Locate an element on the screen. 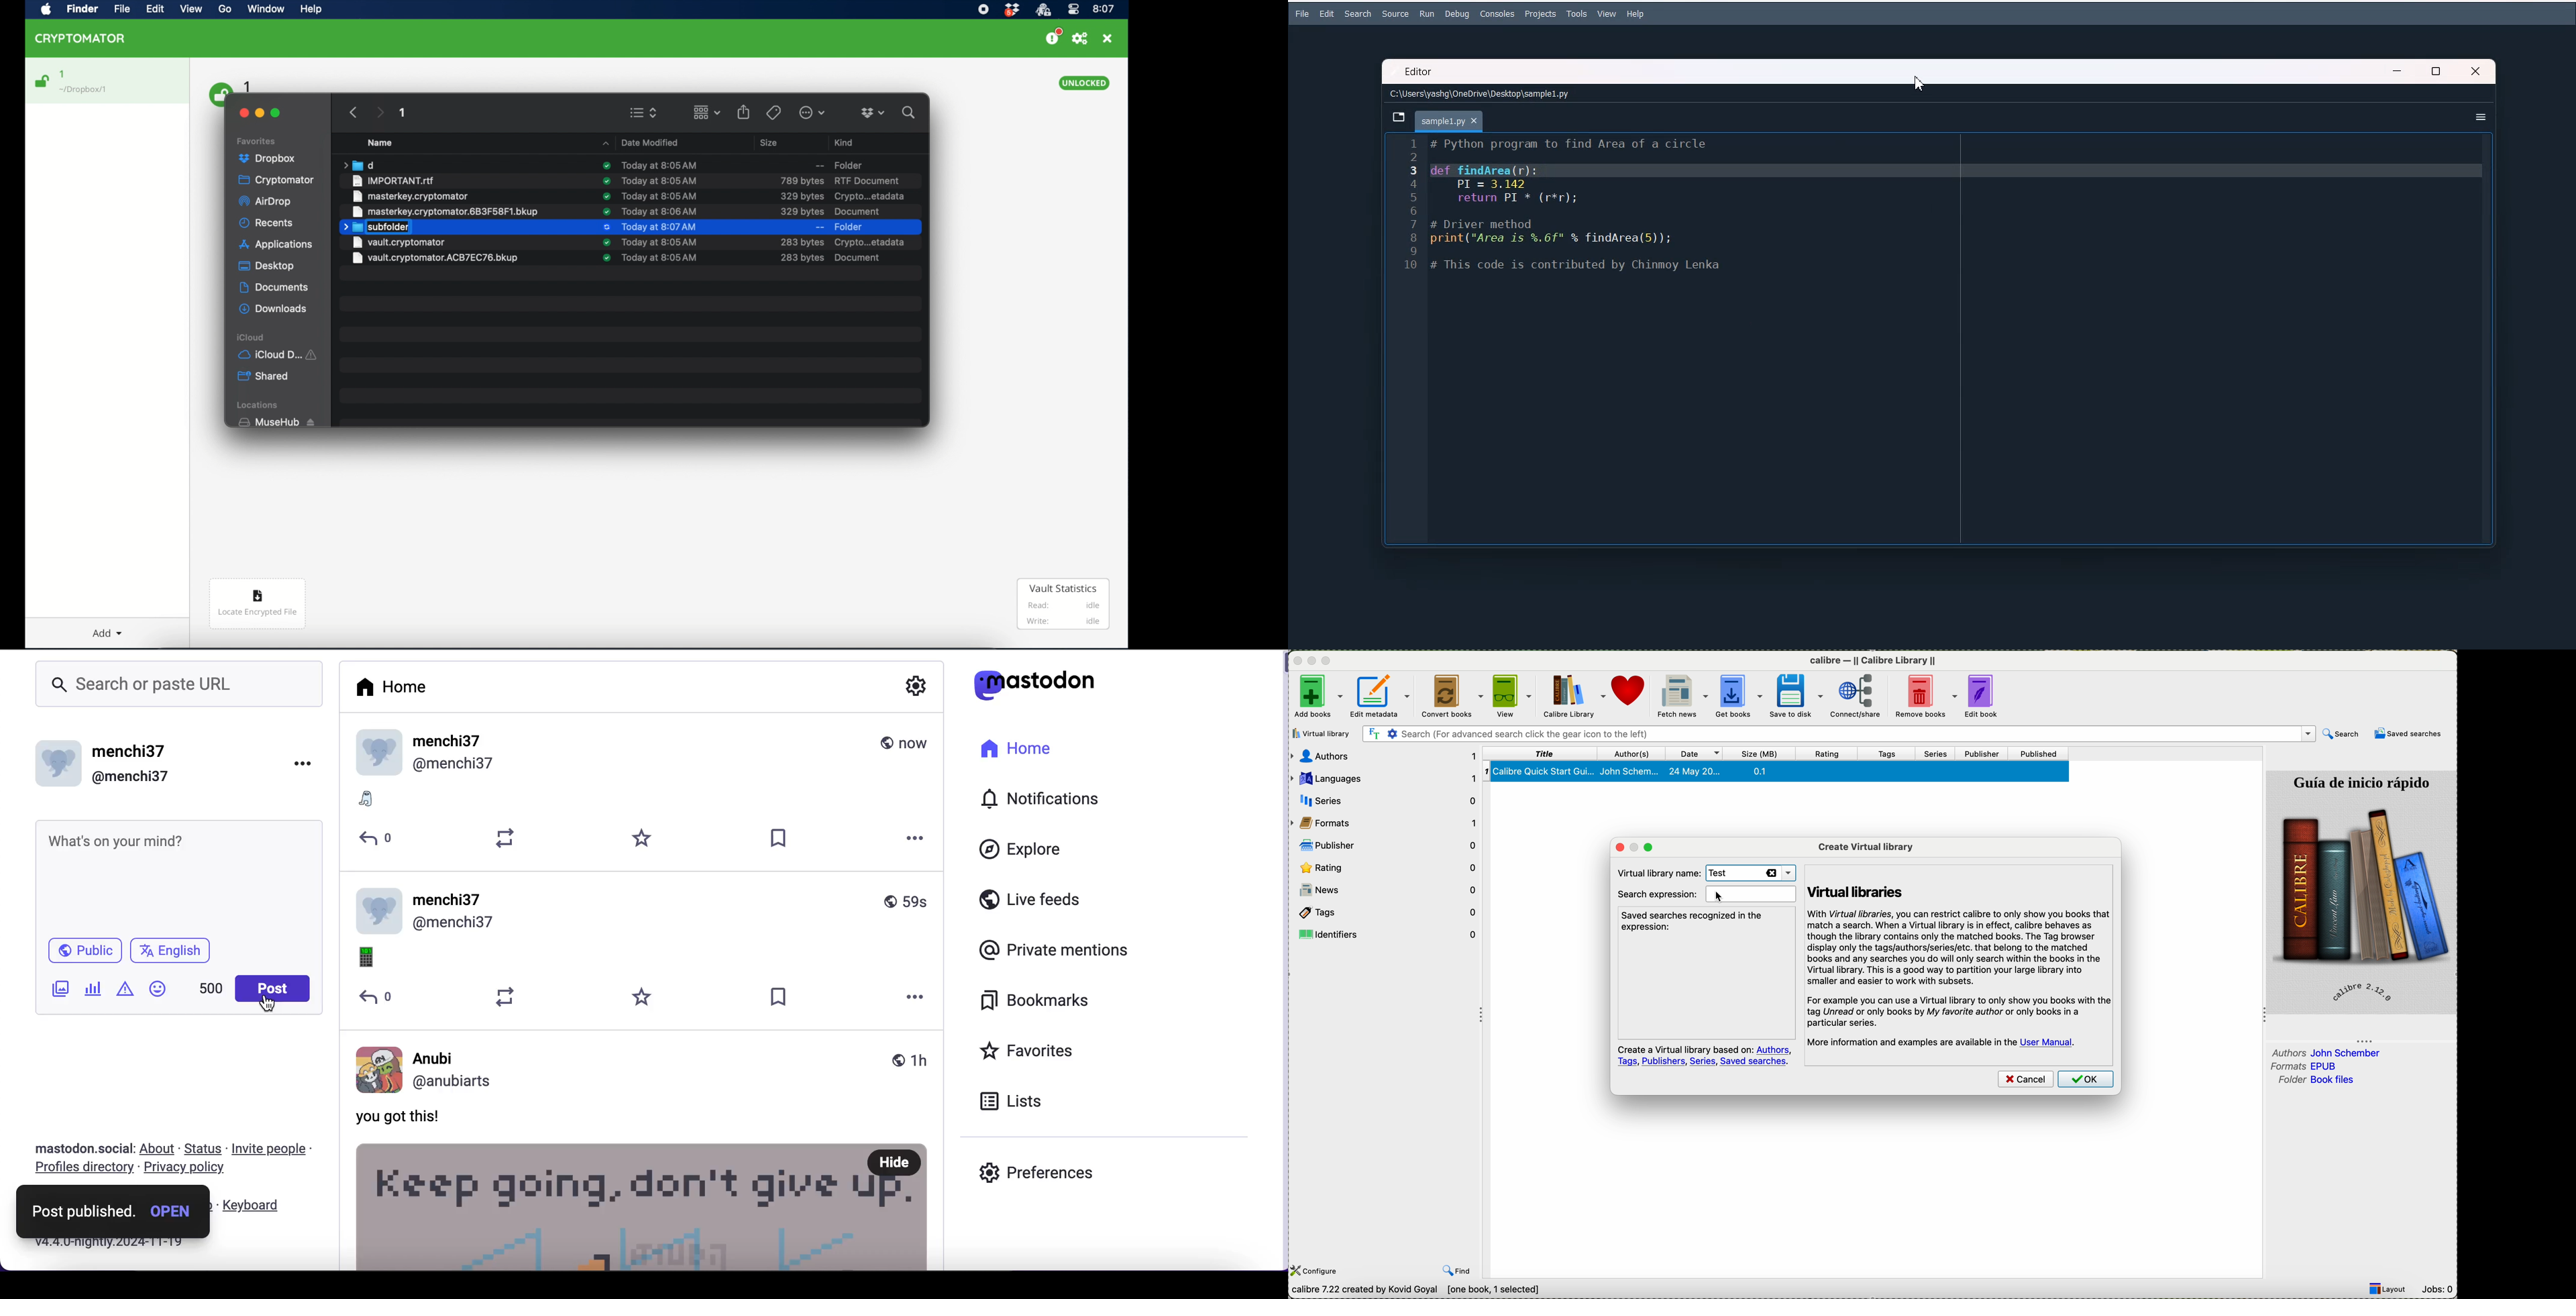 The image size is (2576, 1316). menchi37 @menchi37 is located at coordinates (642, 753).